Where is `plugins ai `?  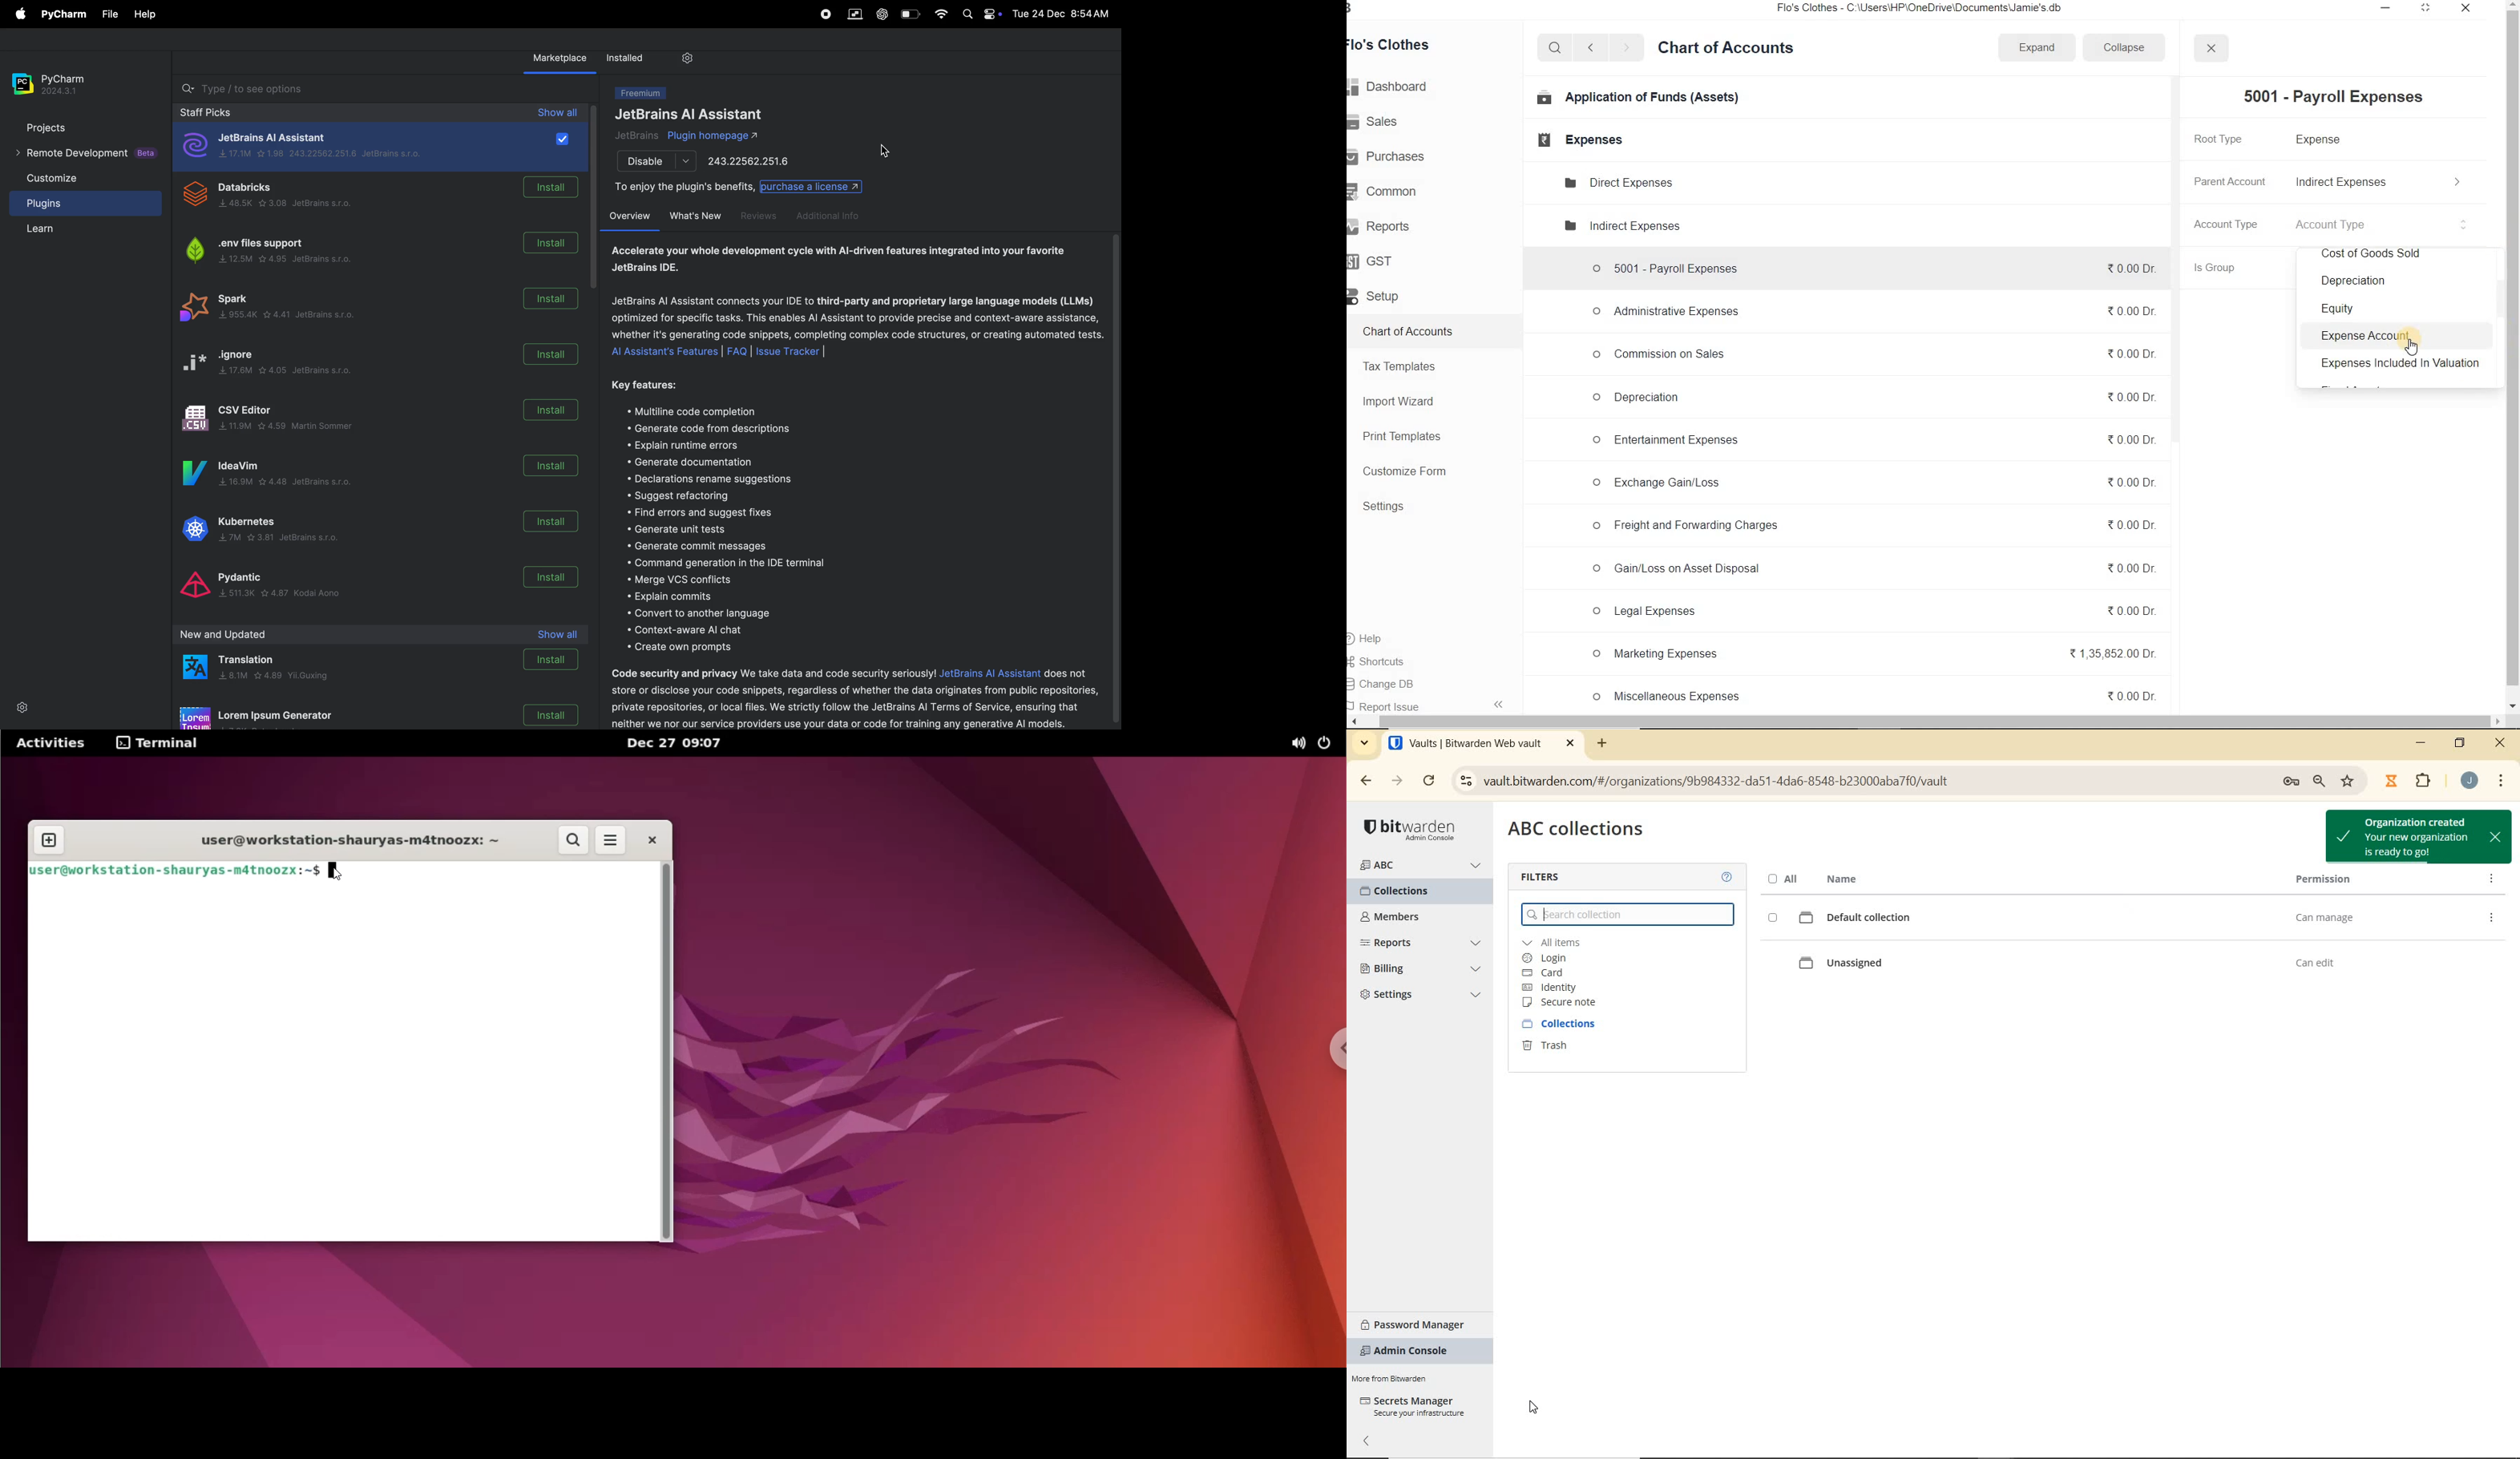 plugins ai  is located at coordinates (700, 135).